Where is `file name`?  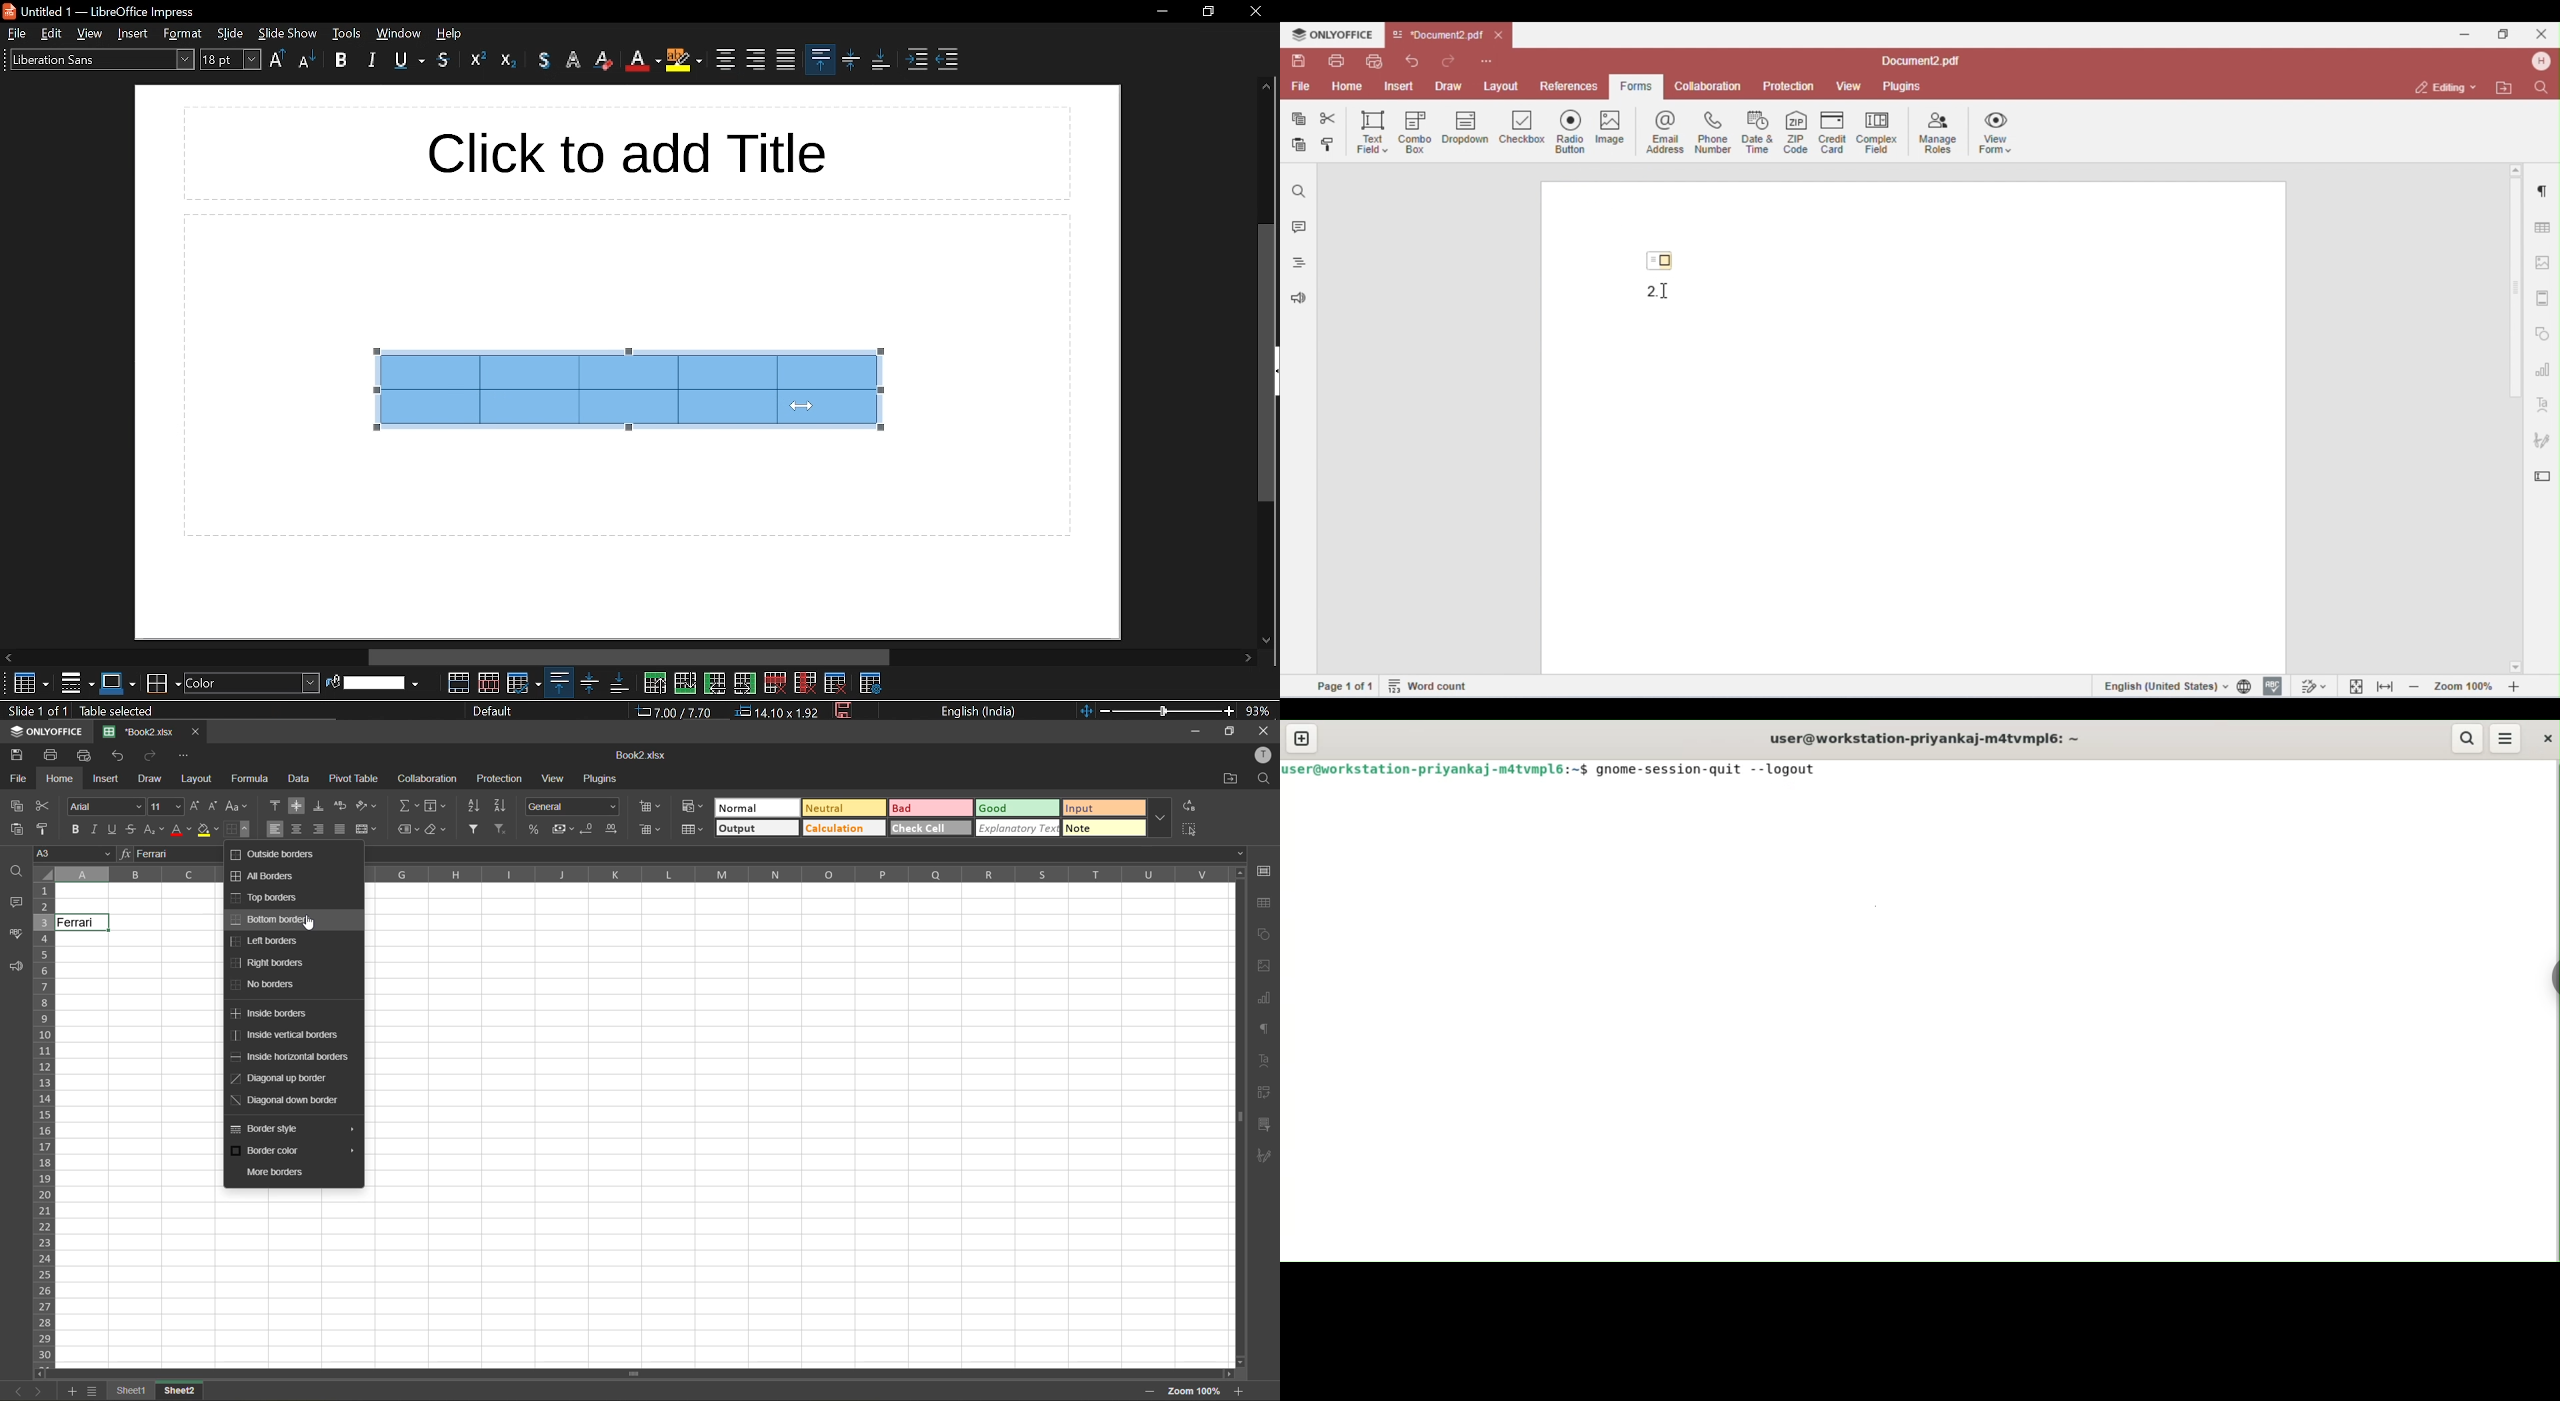 file name is located at coordinates (644, 755).